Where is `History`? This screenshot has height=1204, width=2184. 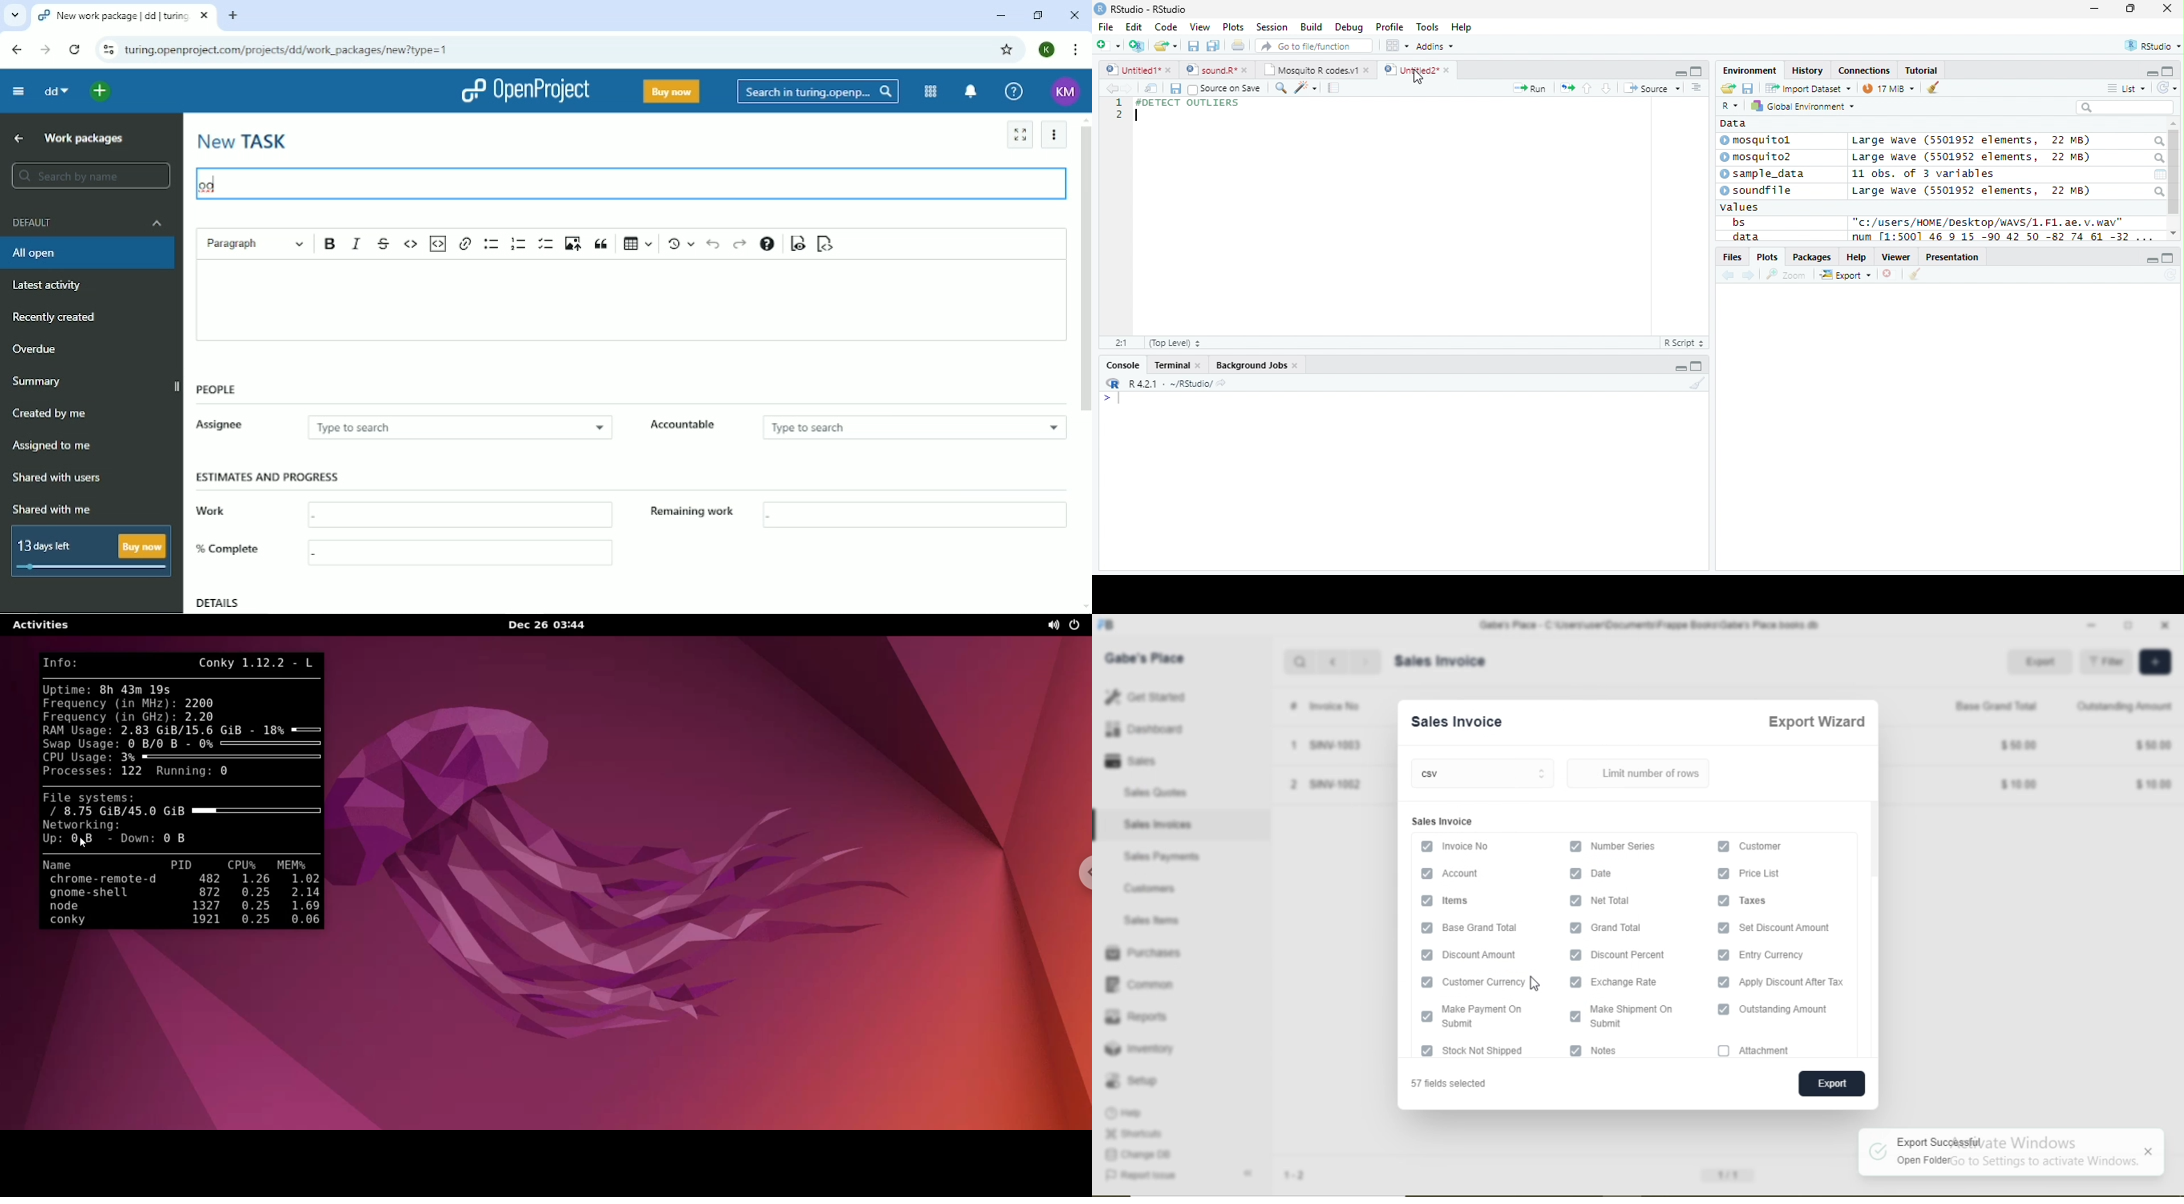 History is located at coordinates (1807, 71).